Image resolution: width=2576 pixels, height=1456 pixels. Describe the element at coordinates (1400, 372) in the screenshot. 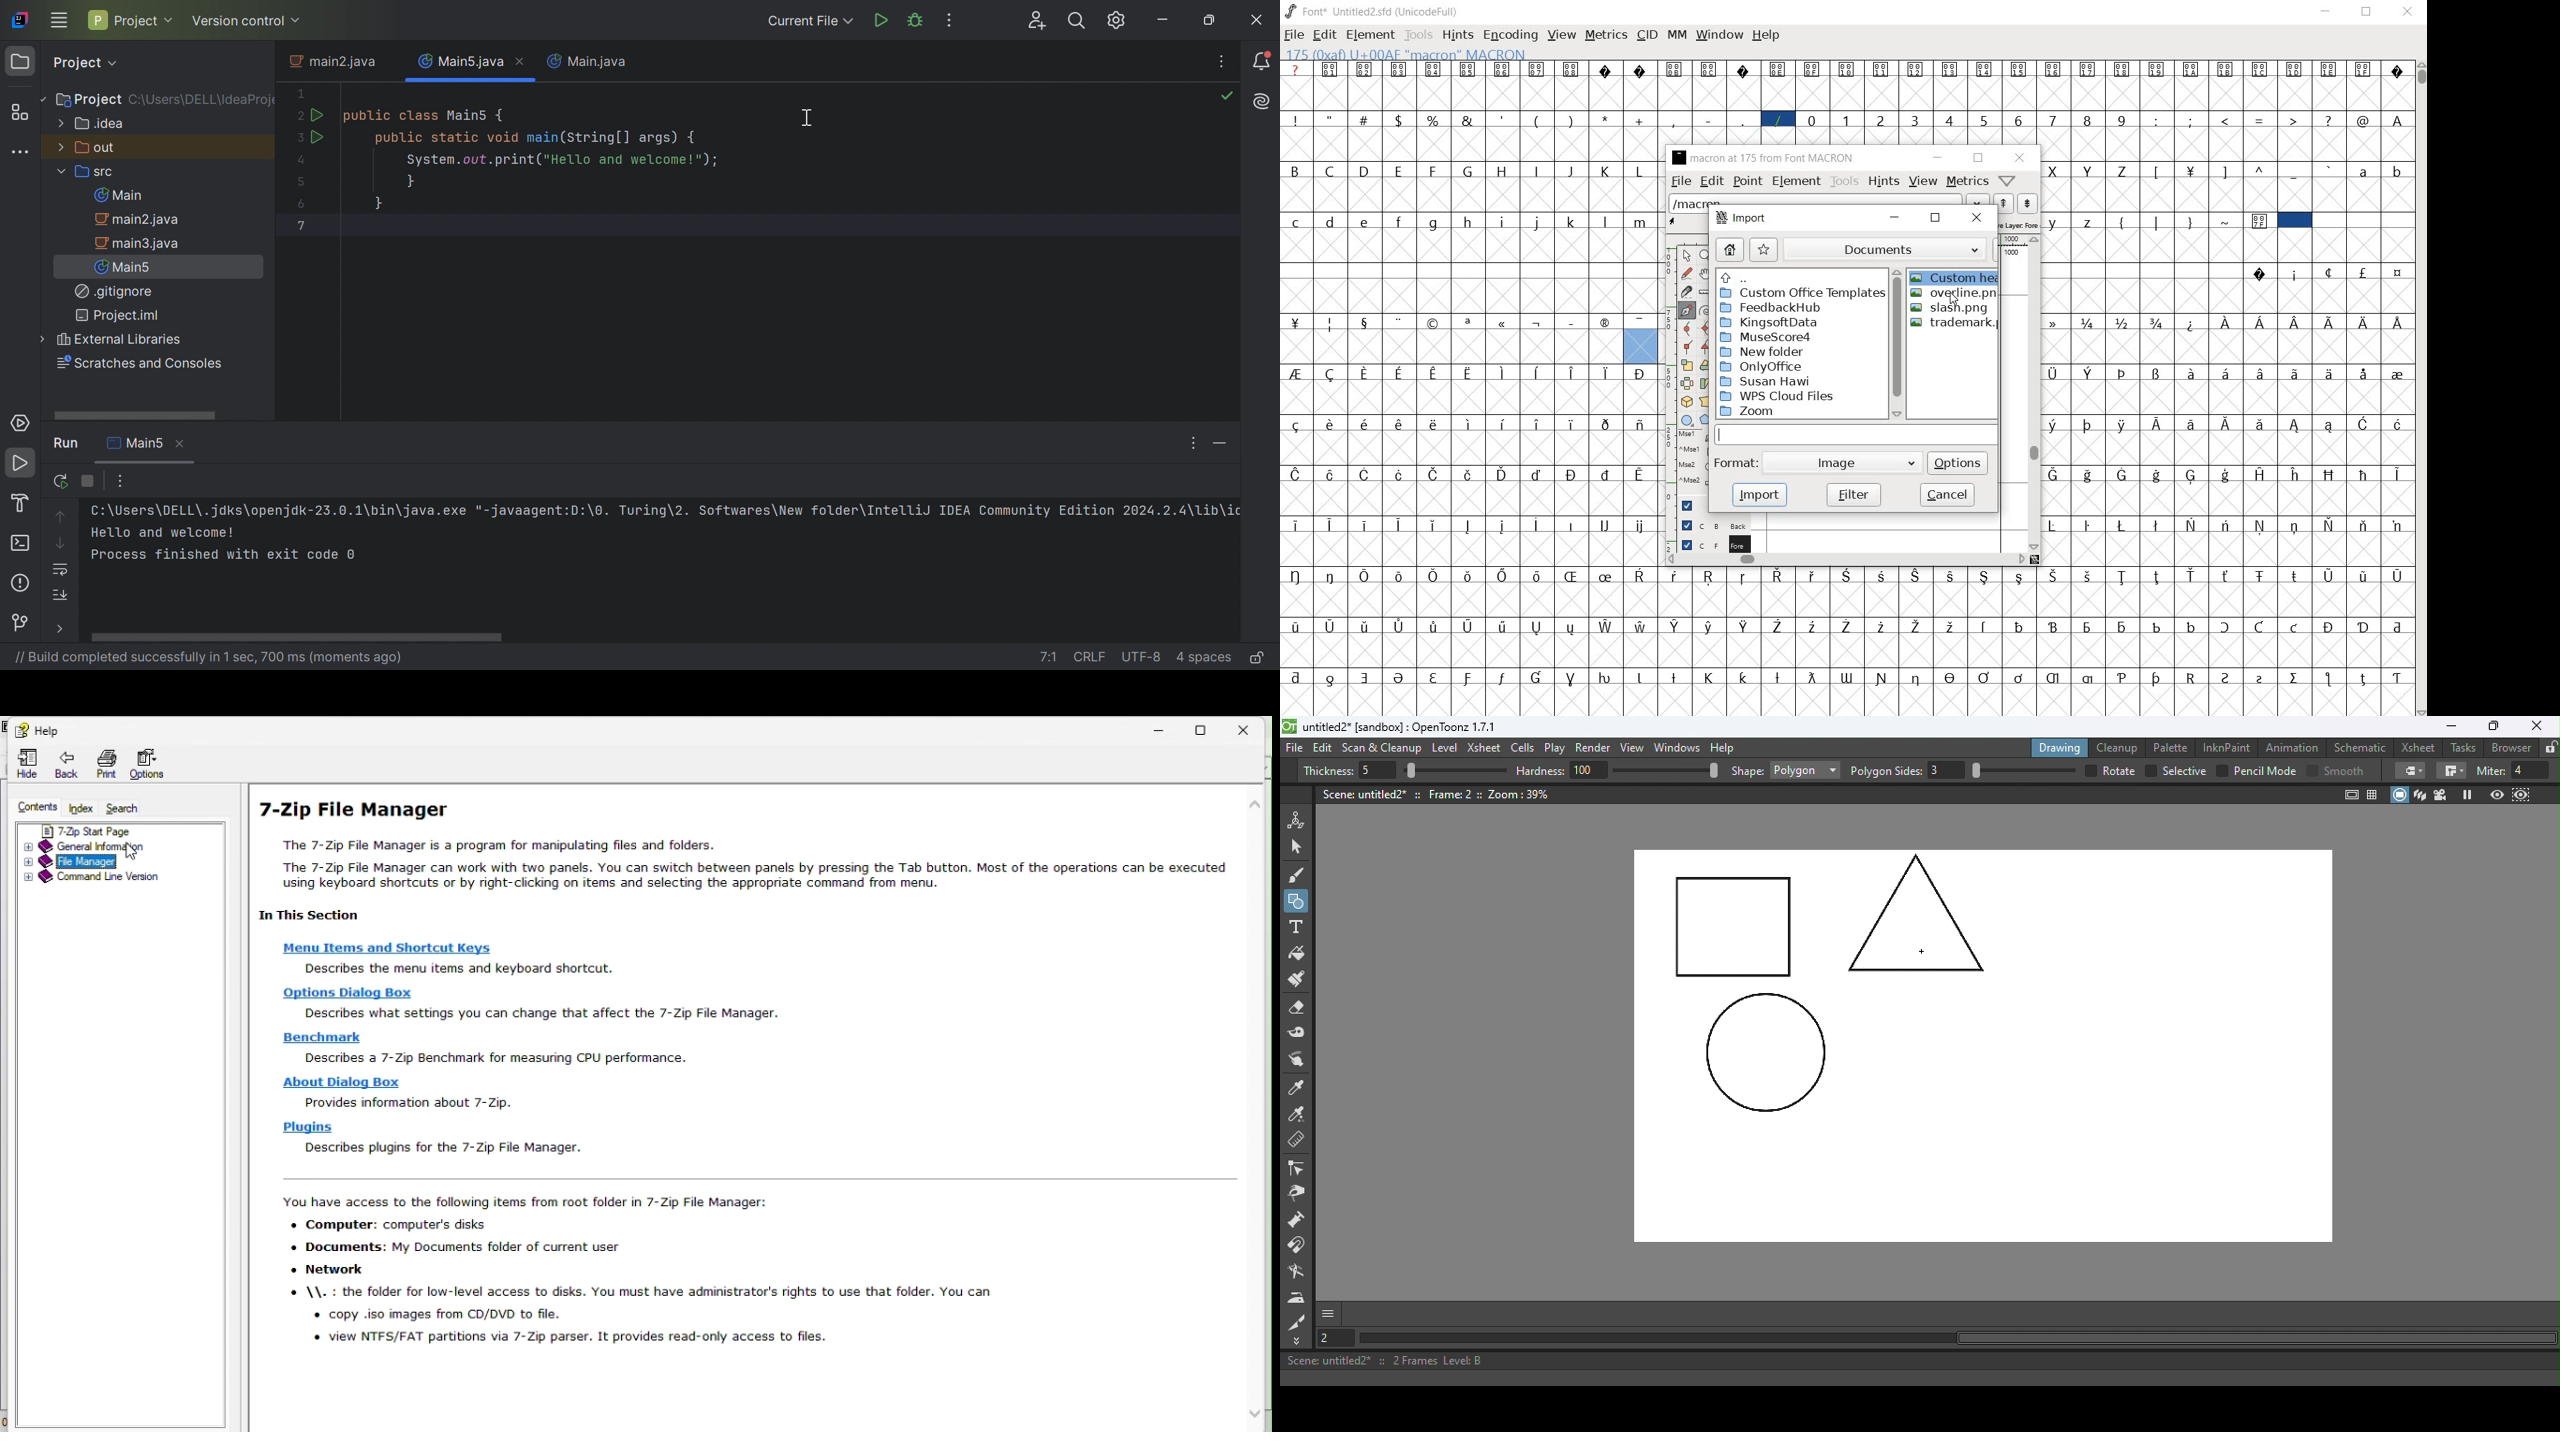

I see `Symbol` at that location.